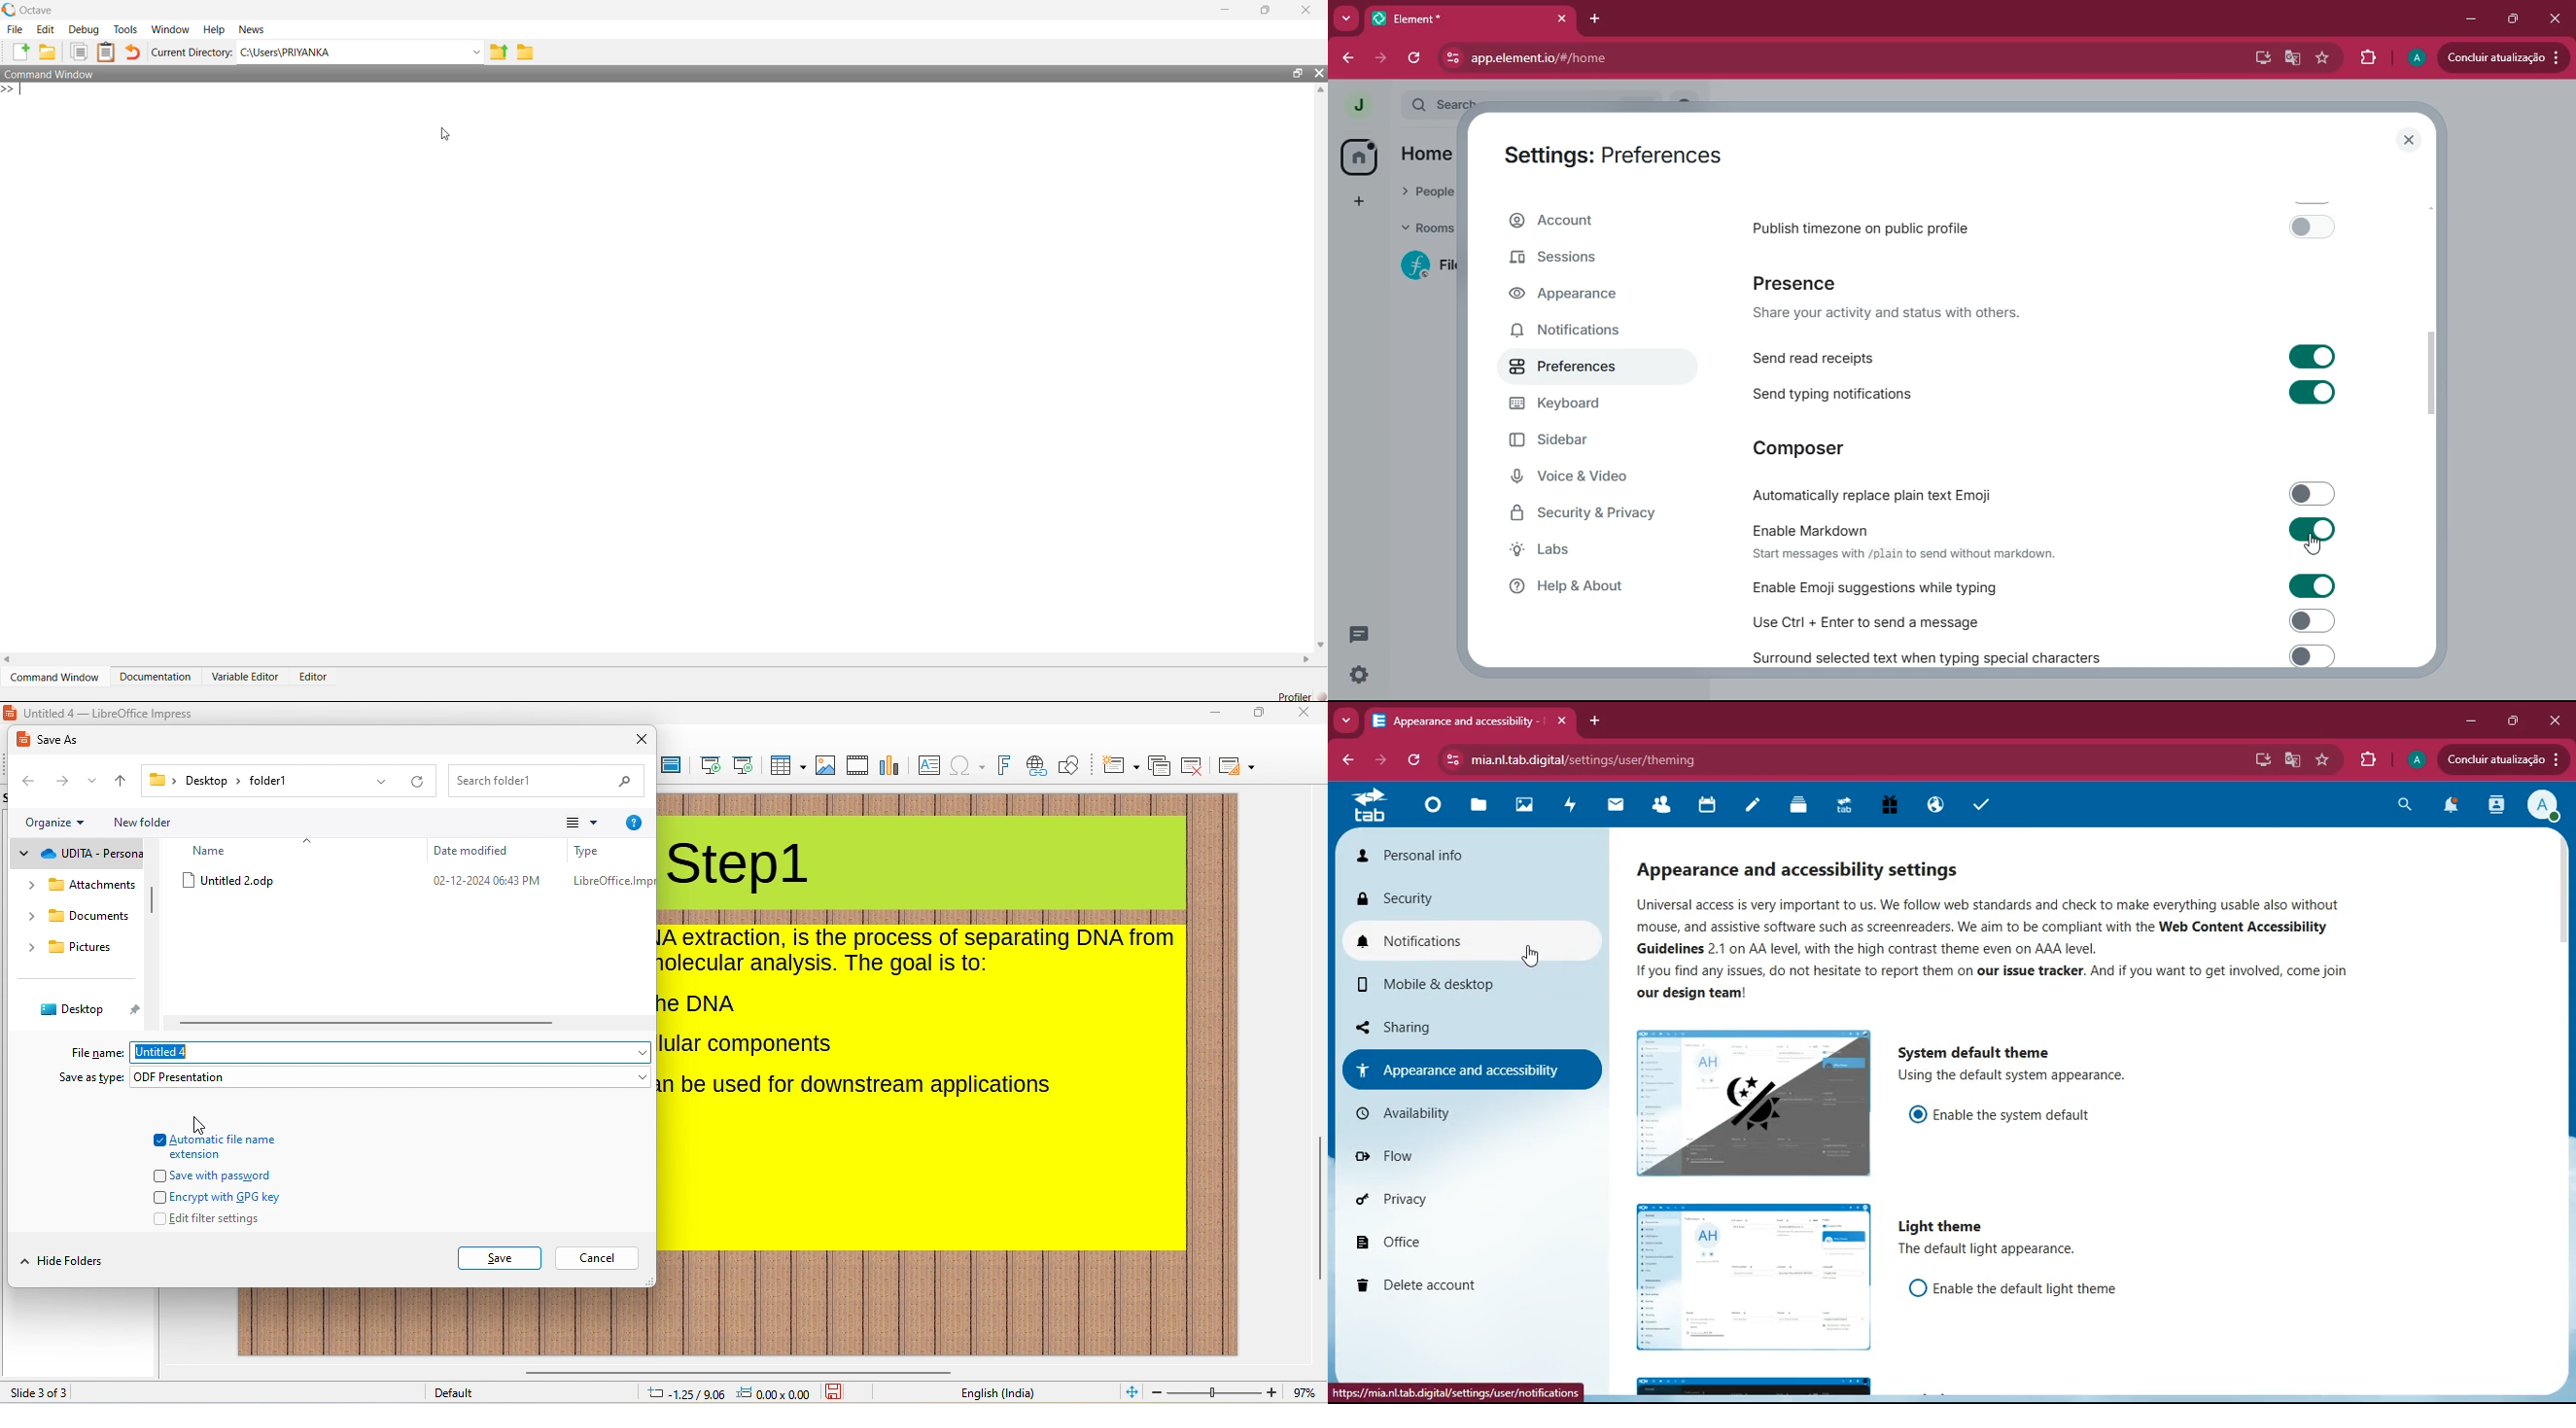  I want to click on automatically replace, so click(2044, 491).